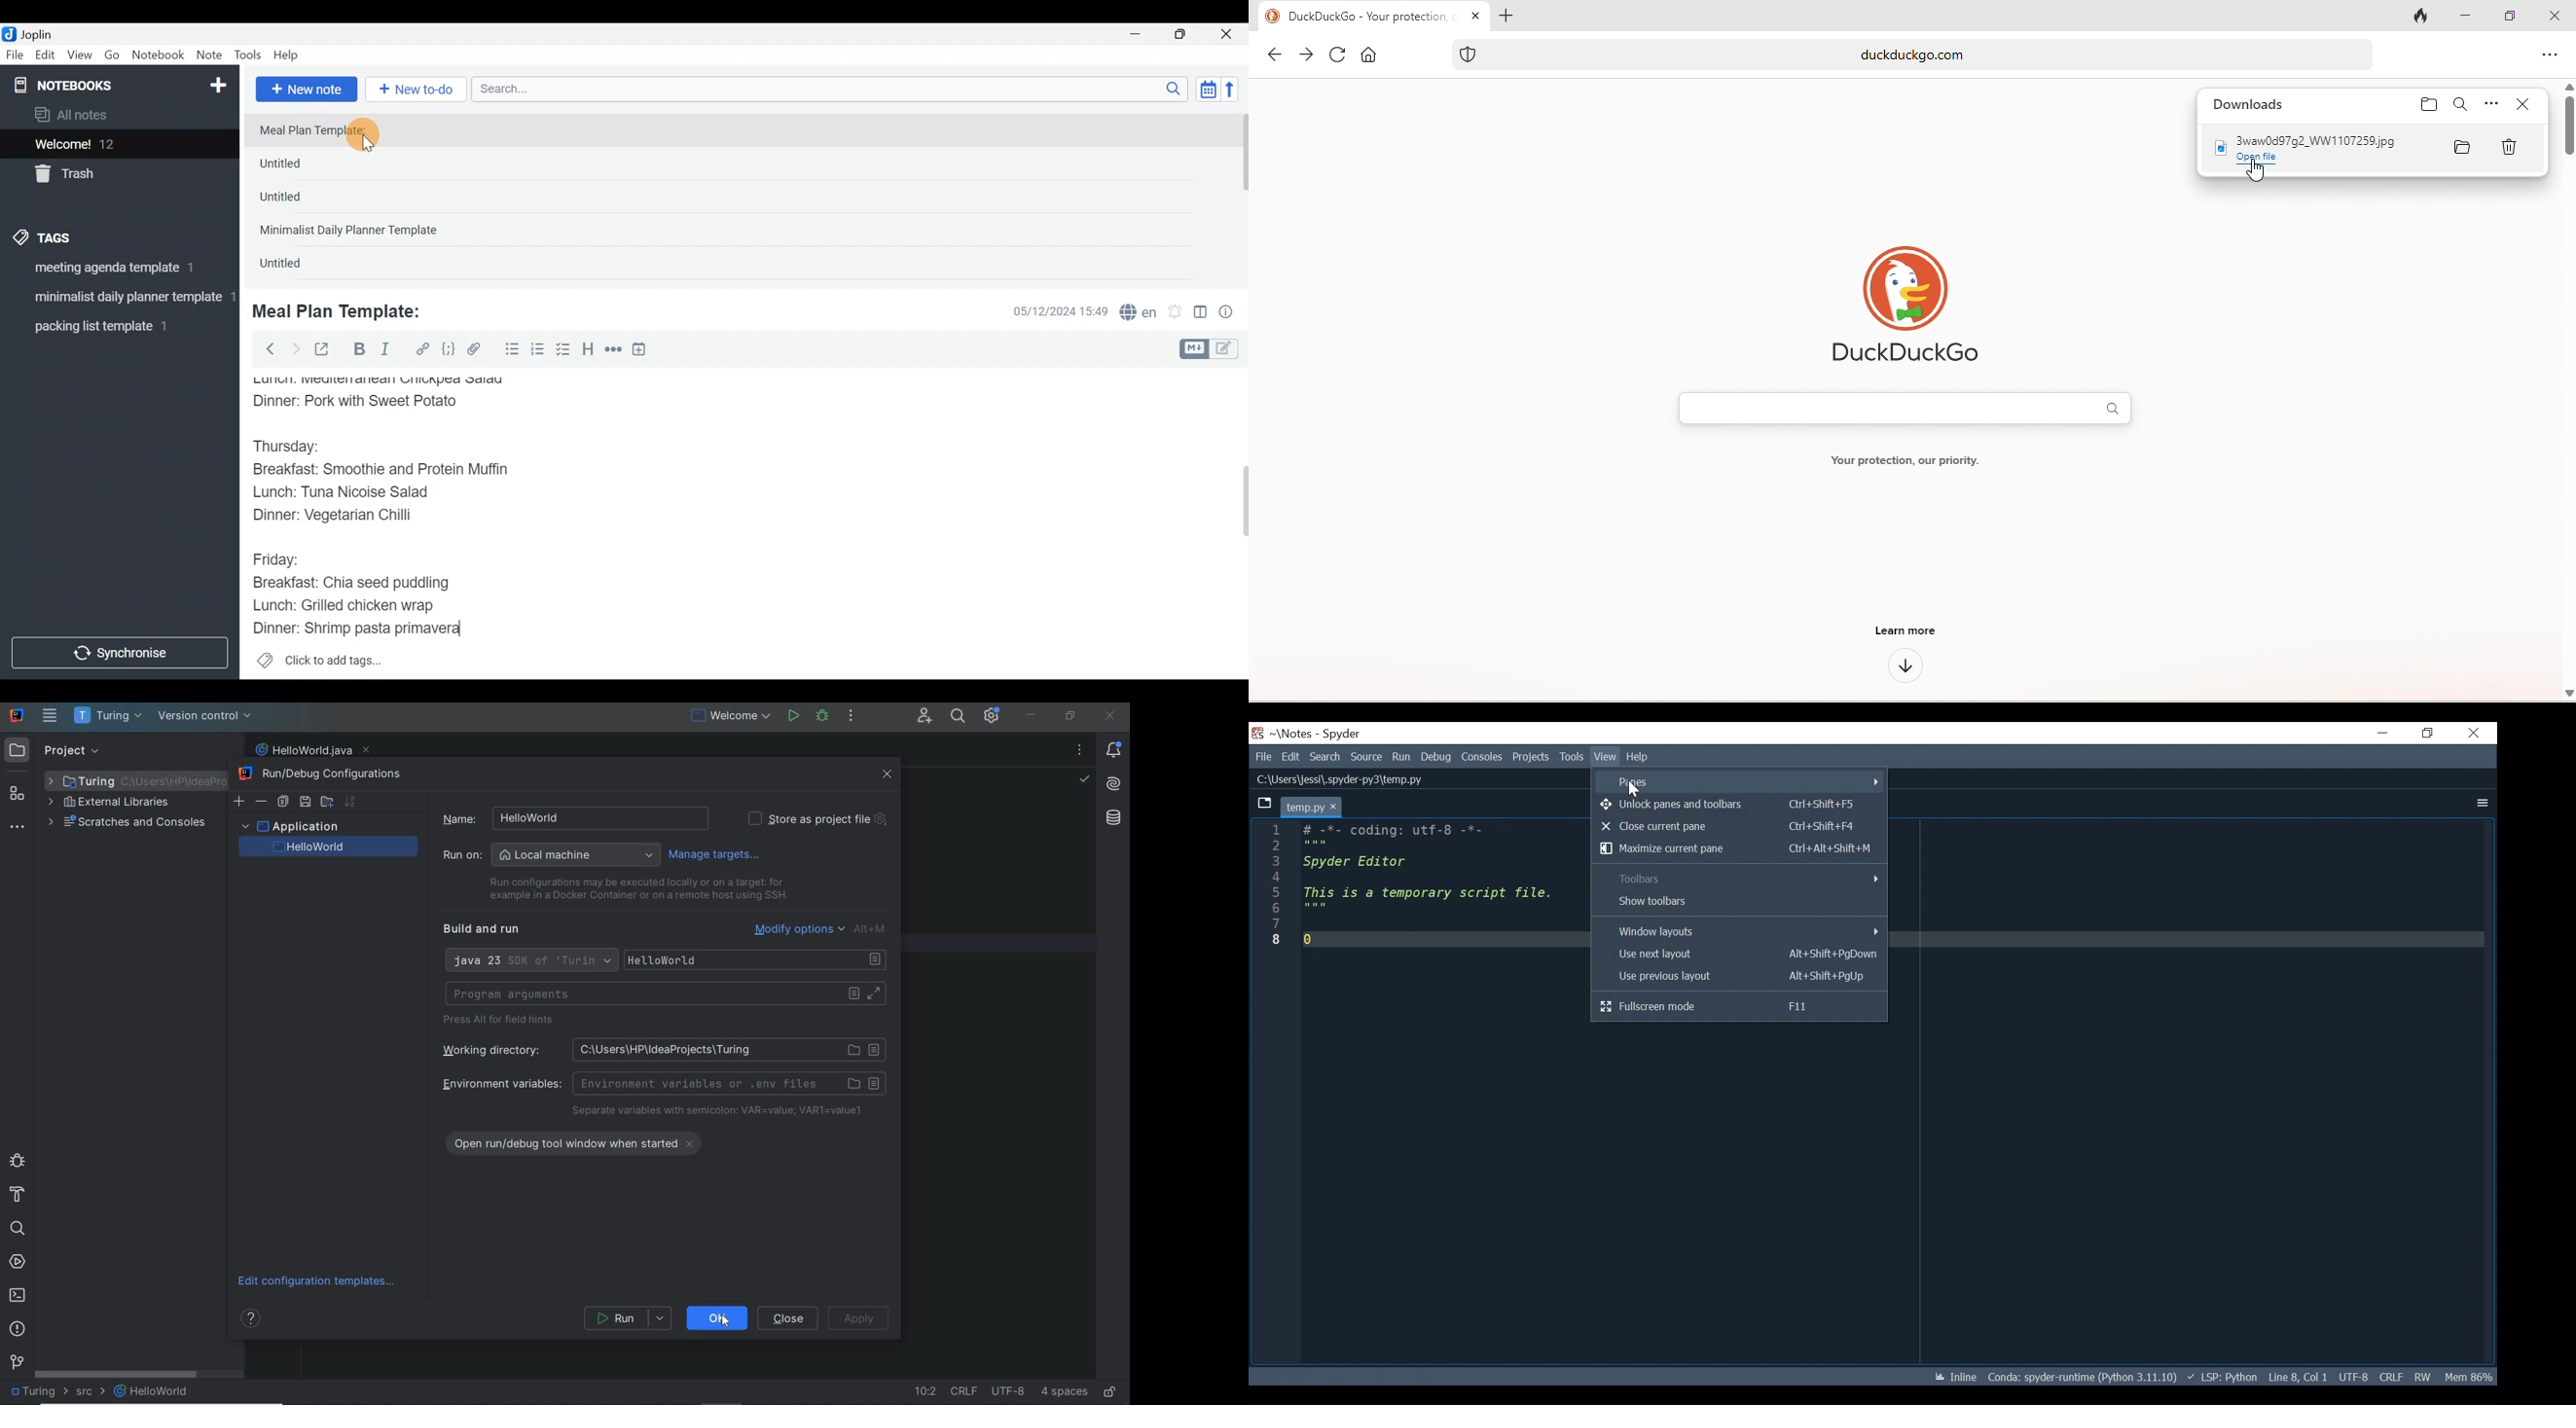 The width and height of the screenshot is (2576, 1428). I want to click on Tag 1, so click(116, 271).